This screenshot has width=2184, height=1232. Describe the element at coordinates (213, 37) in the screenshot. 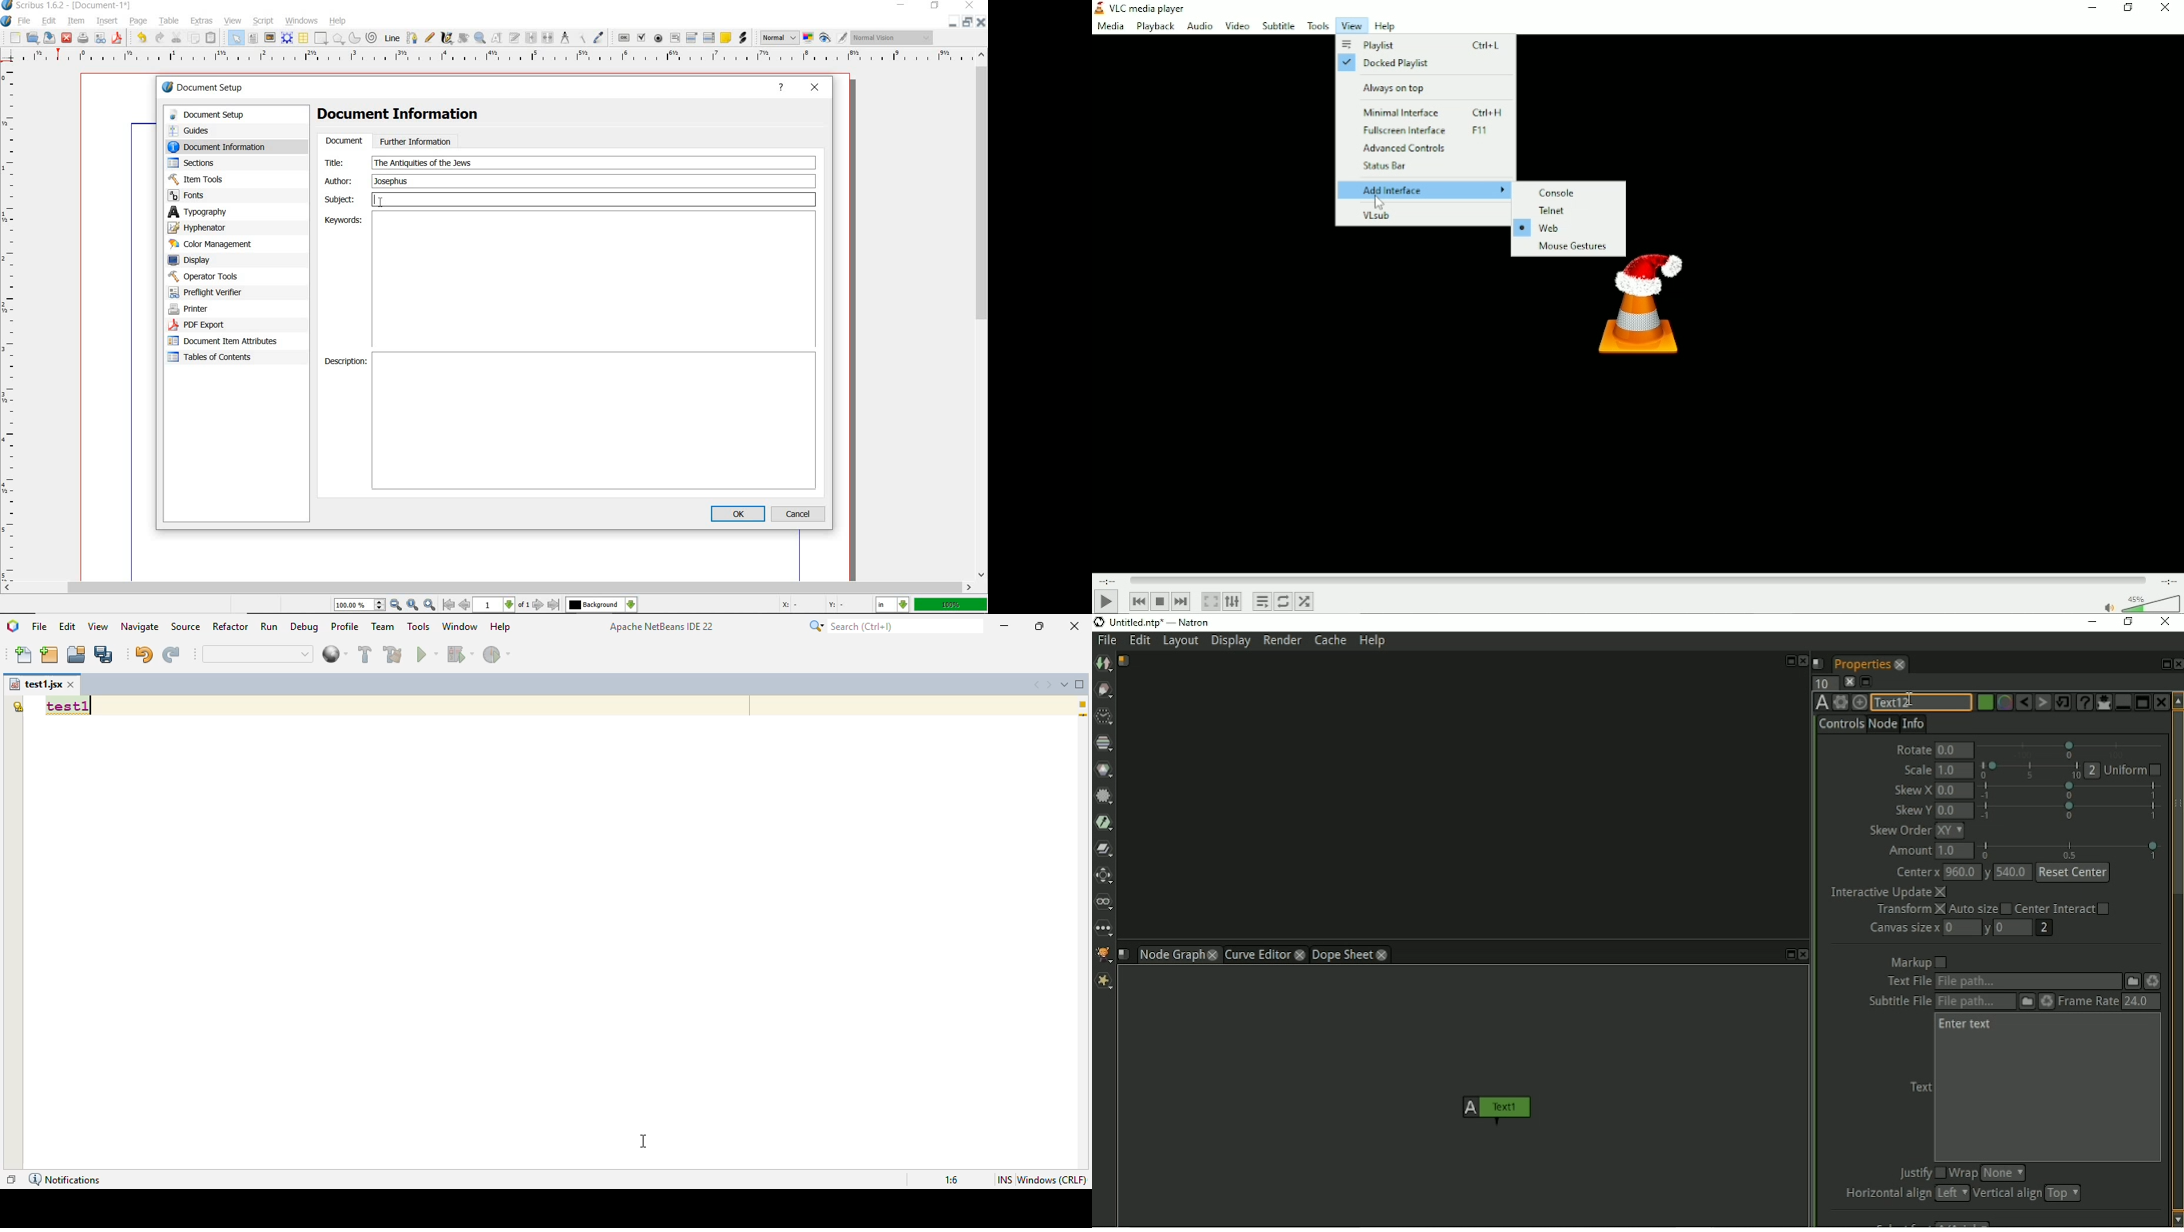

I see `paste` at that location.